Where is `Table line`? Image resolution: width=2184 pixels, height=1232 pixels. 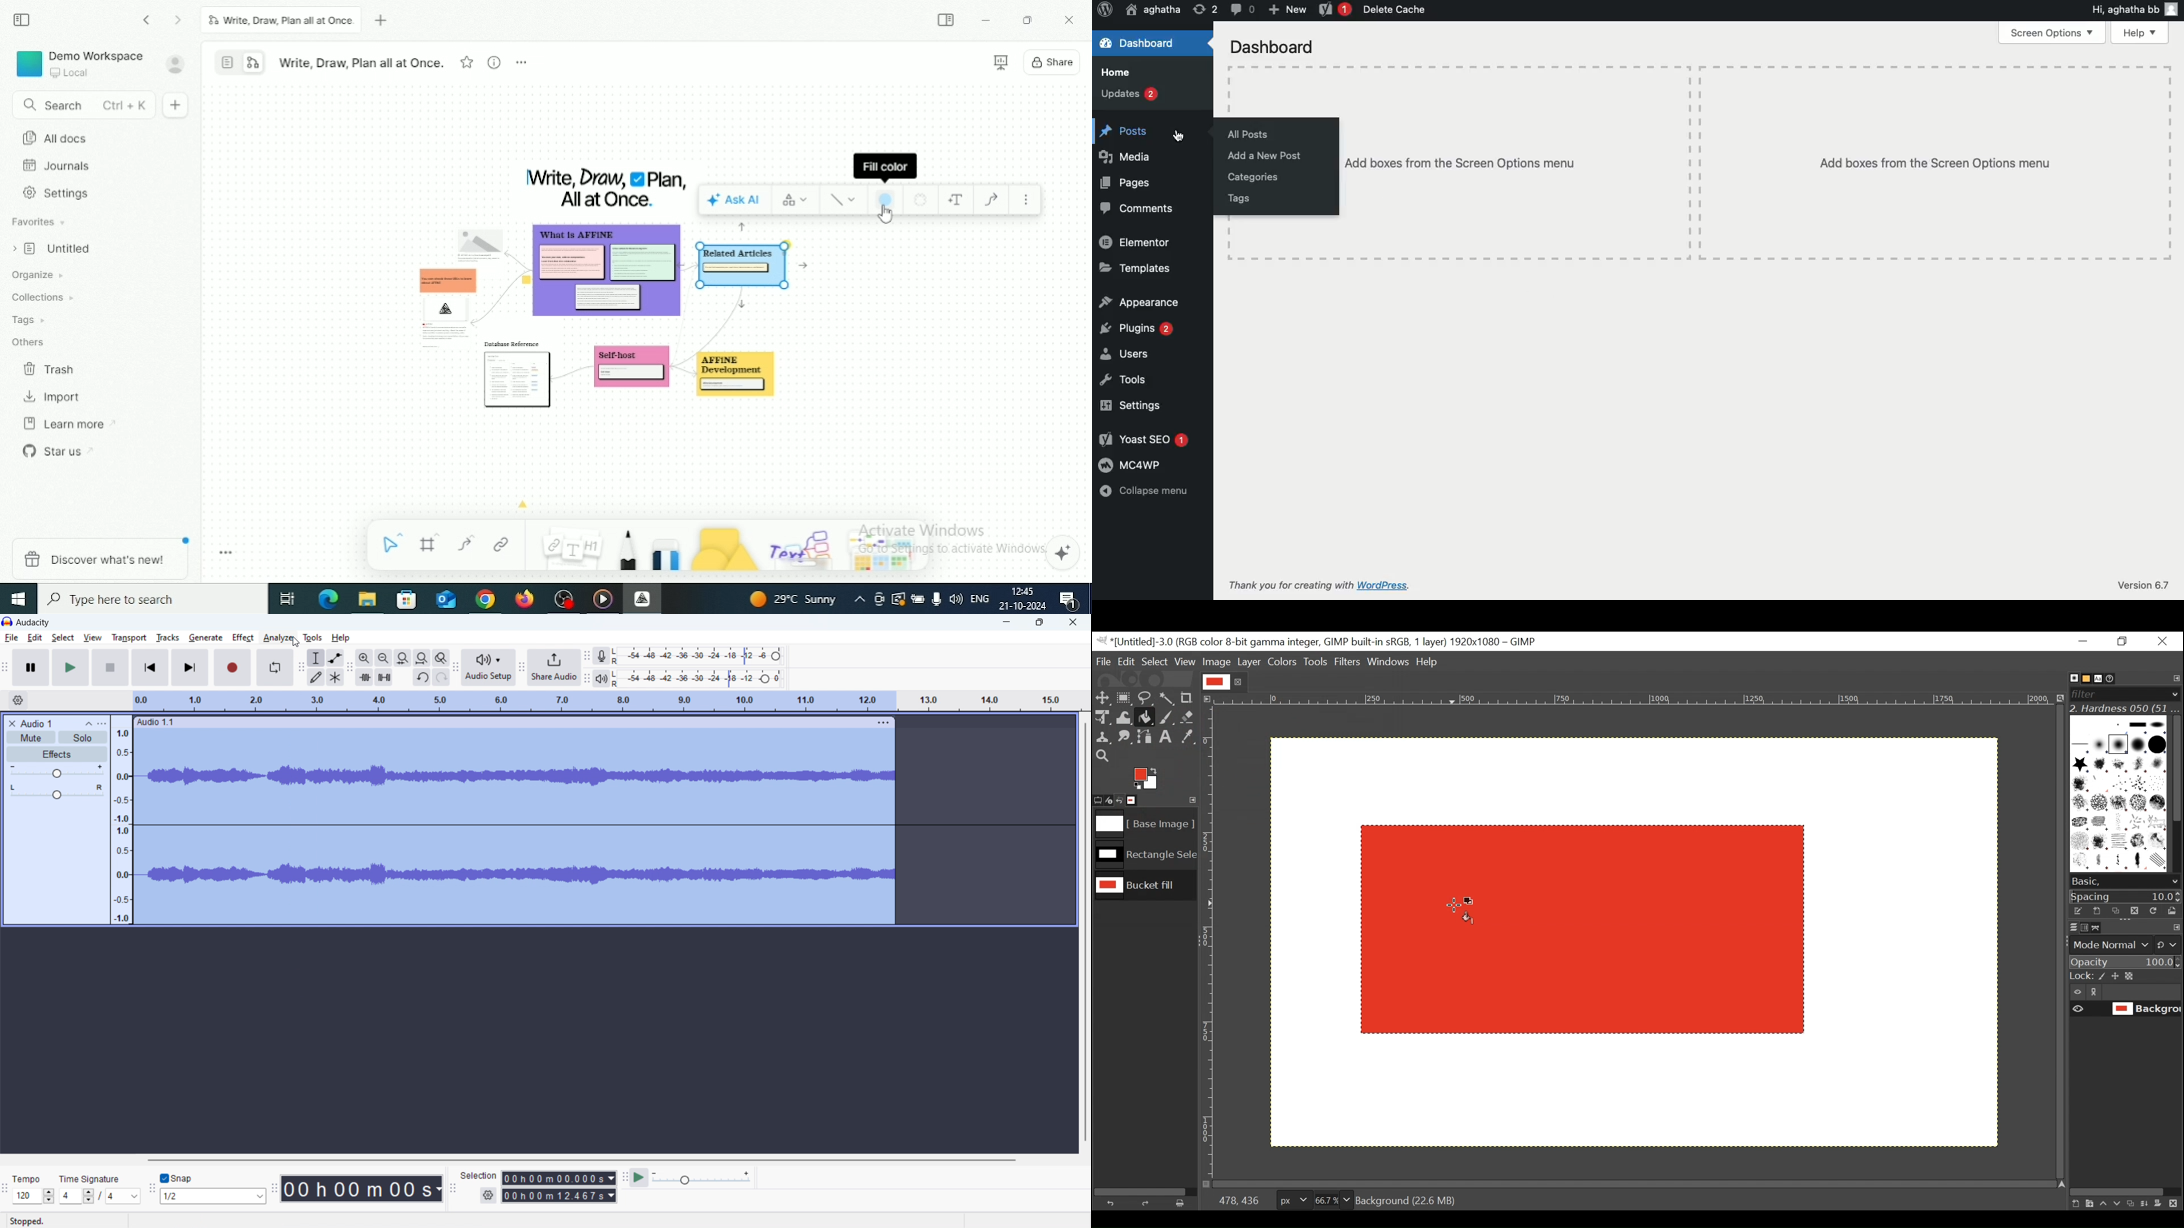 Table line is located at coordinates (2170, 162).